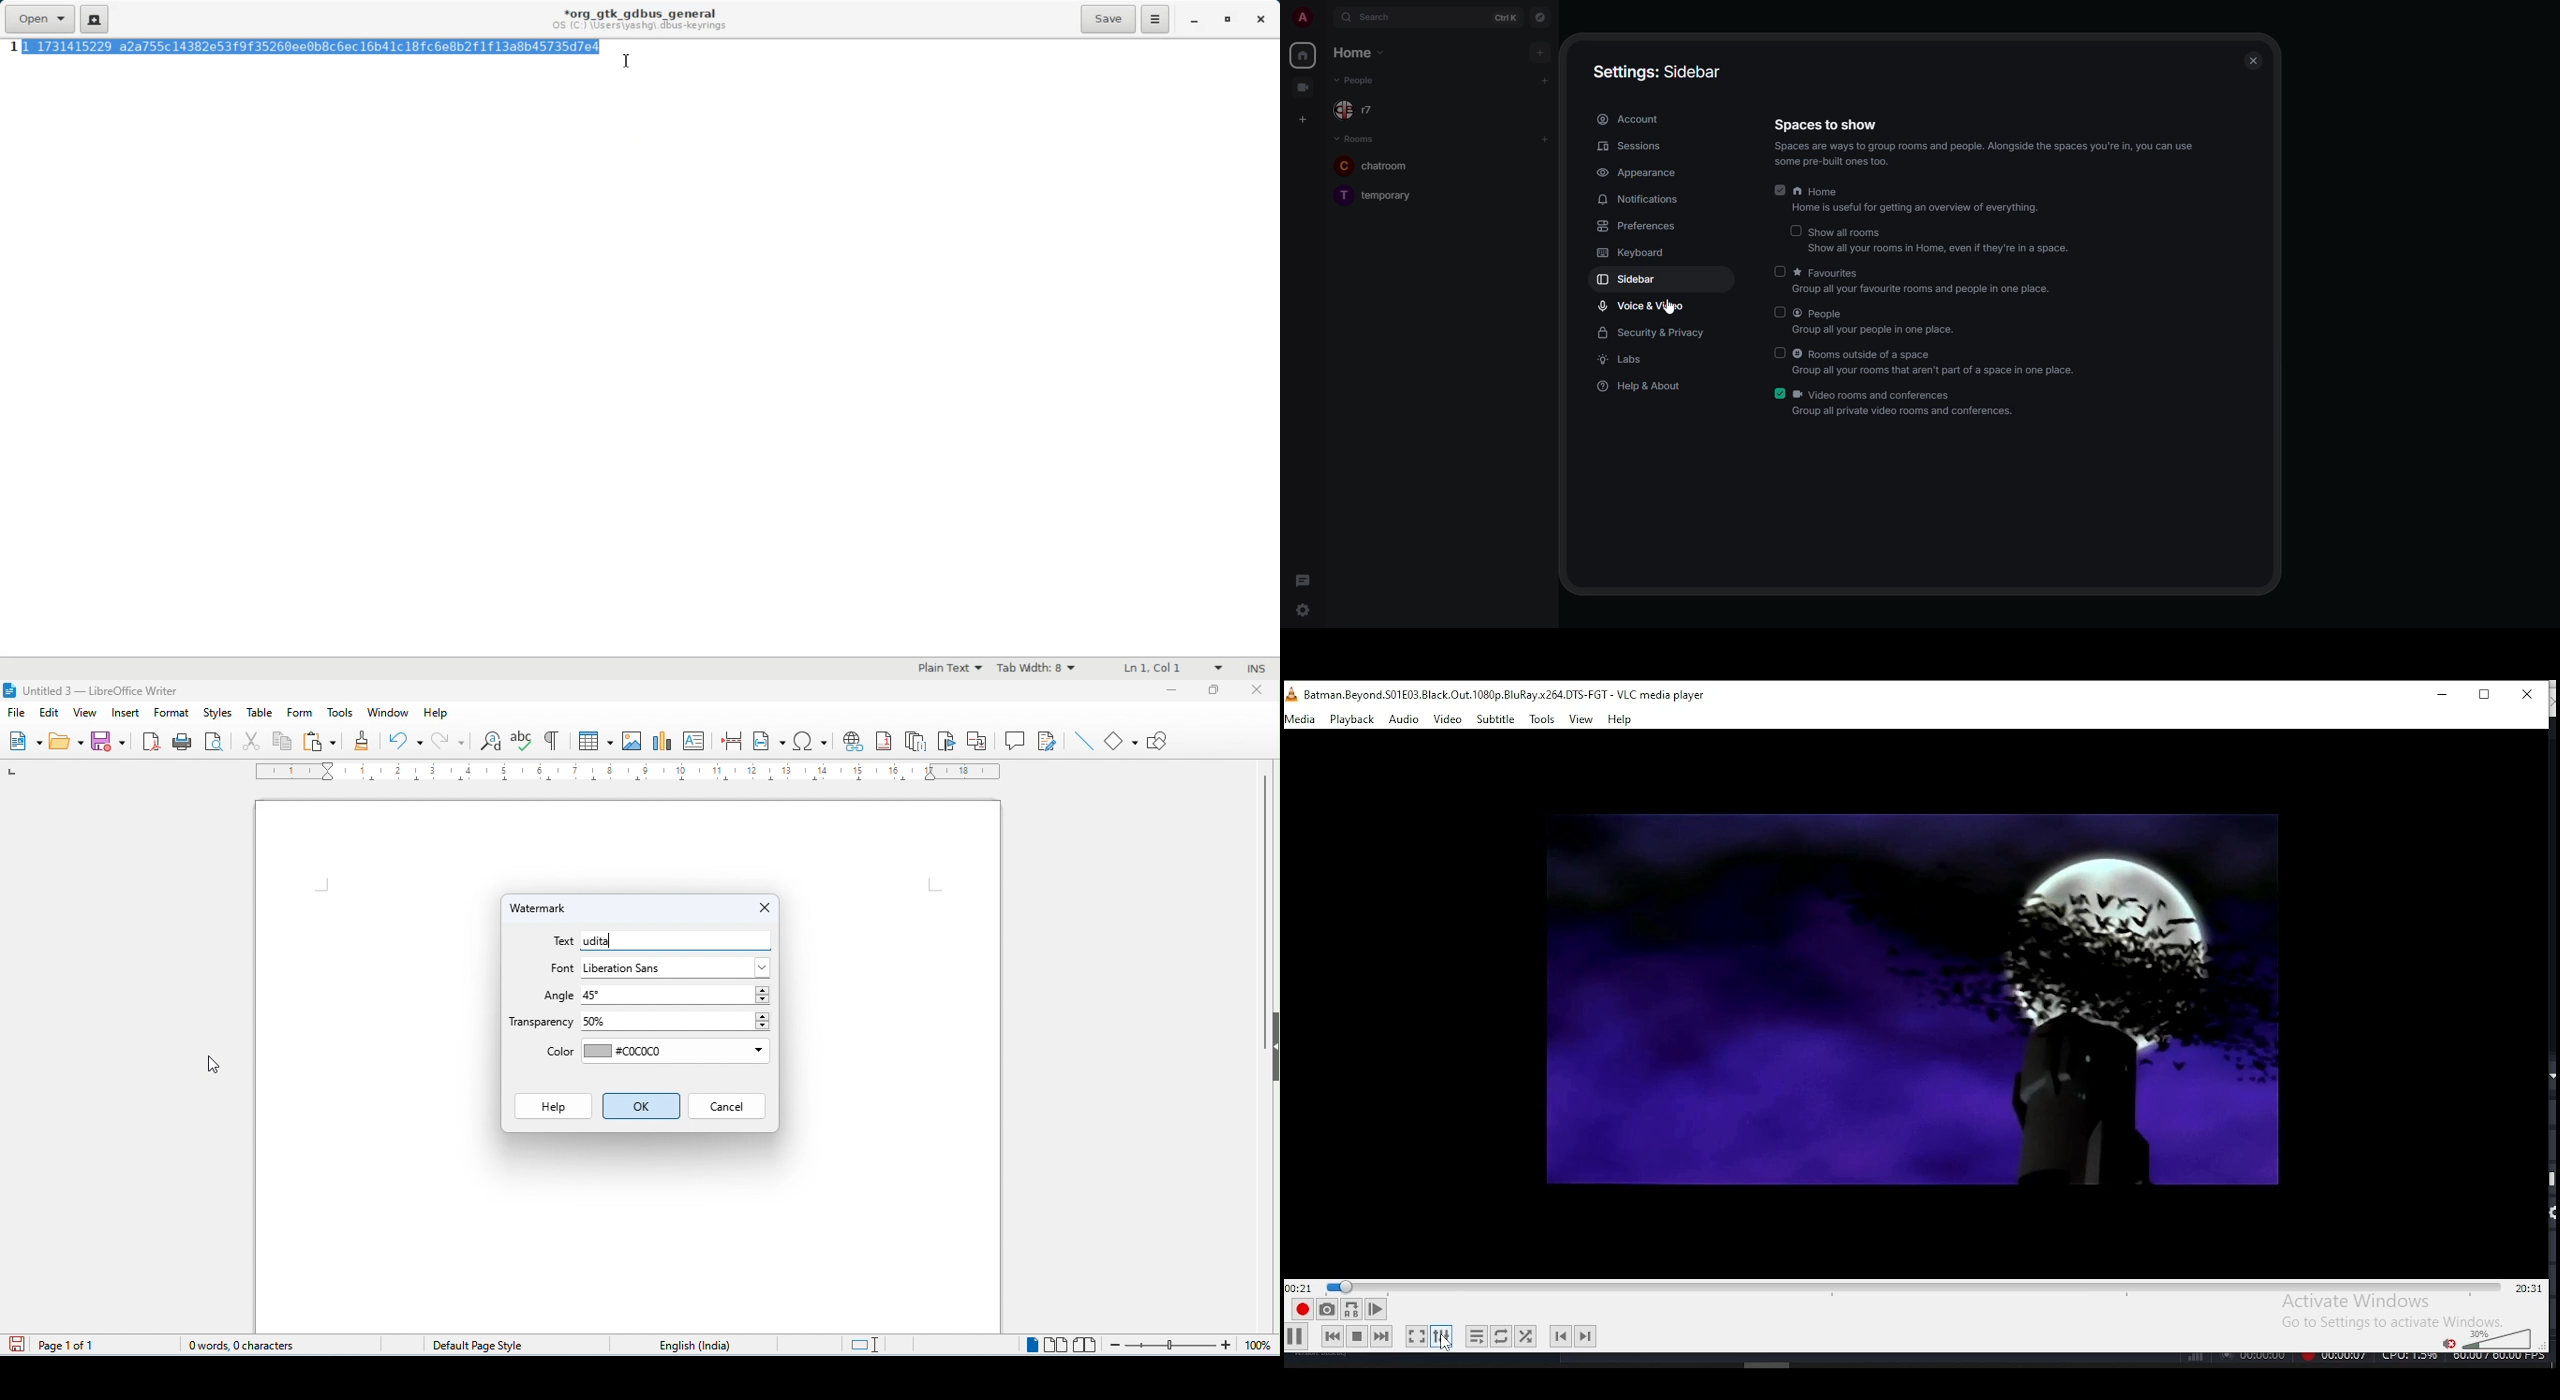 The width and height of the screenshot is (2576, 1400). What do you see at coordinates (885, 741) in the screenshot?
I see `insert foot note` at bounding box center [885, 741].